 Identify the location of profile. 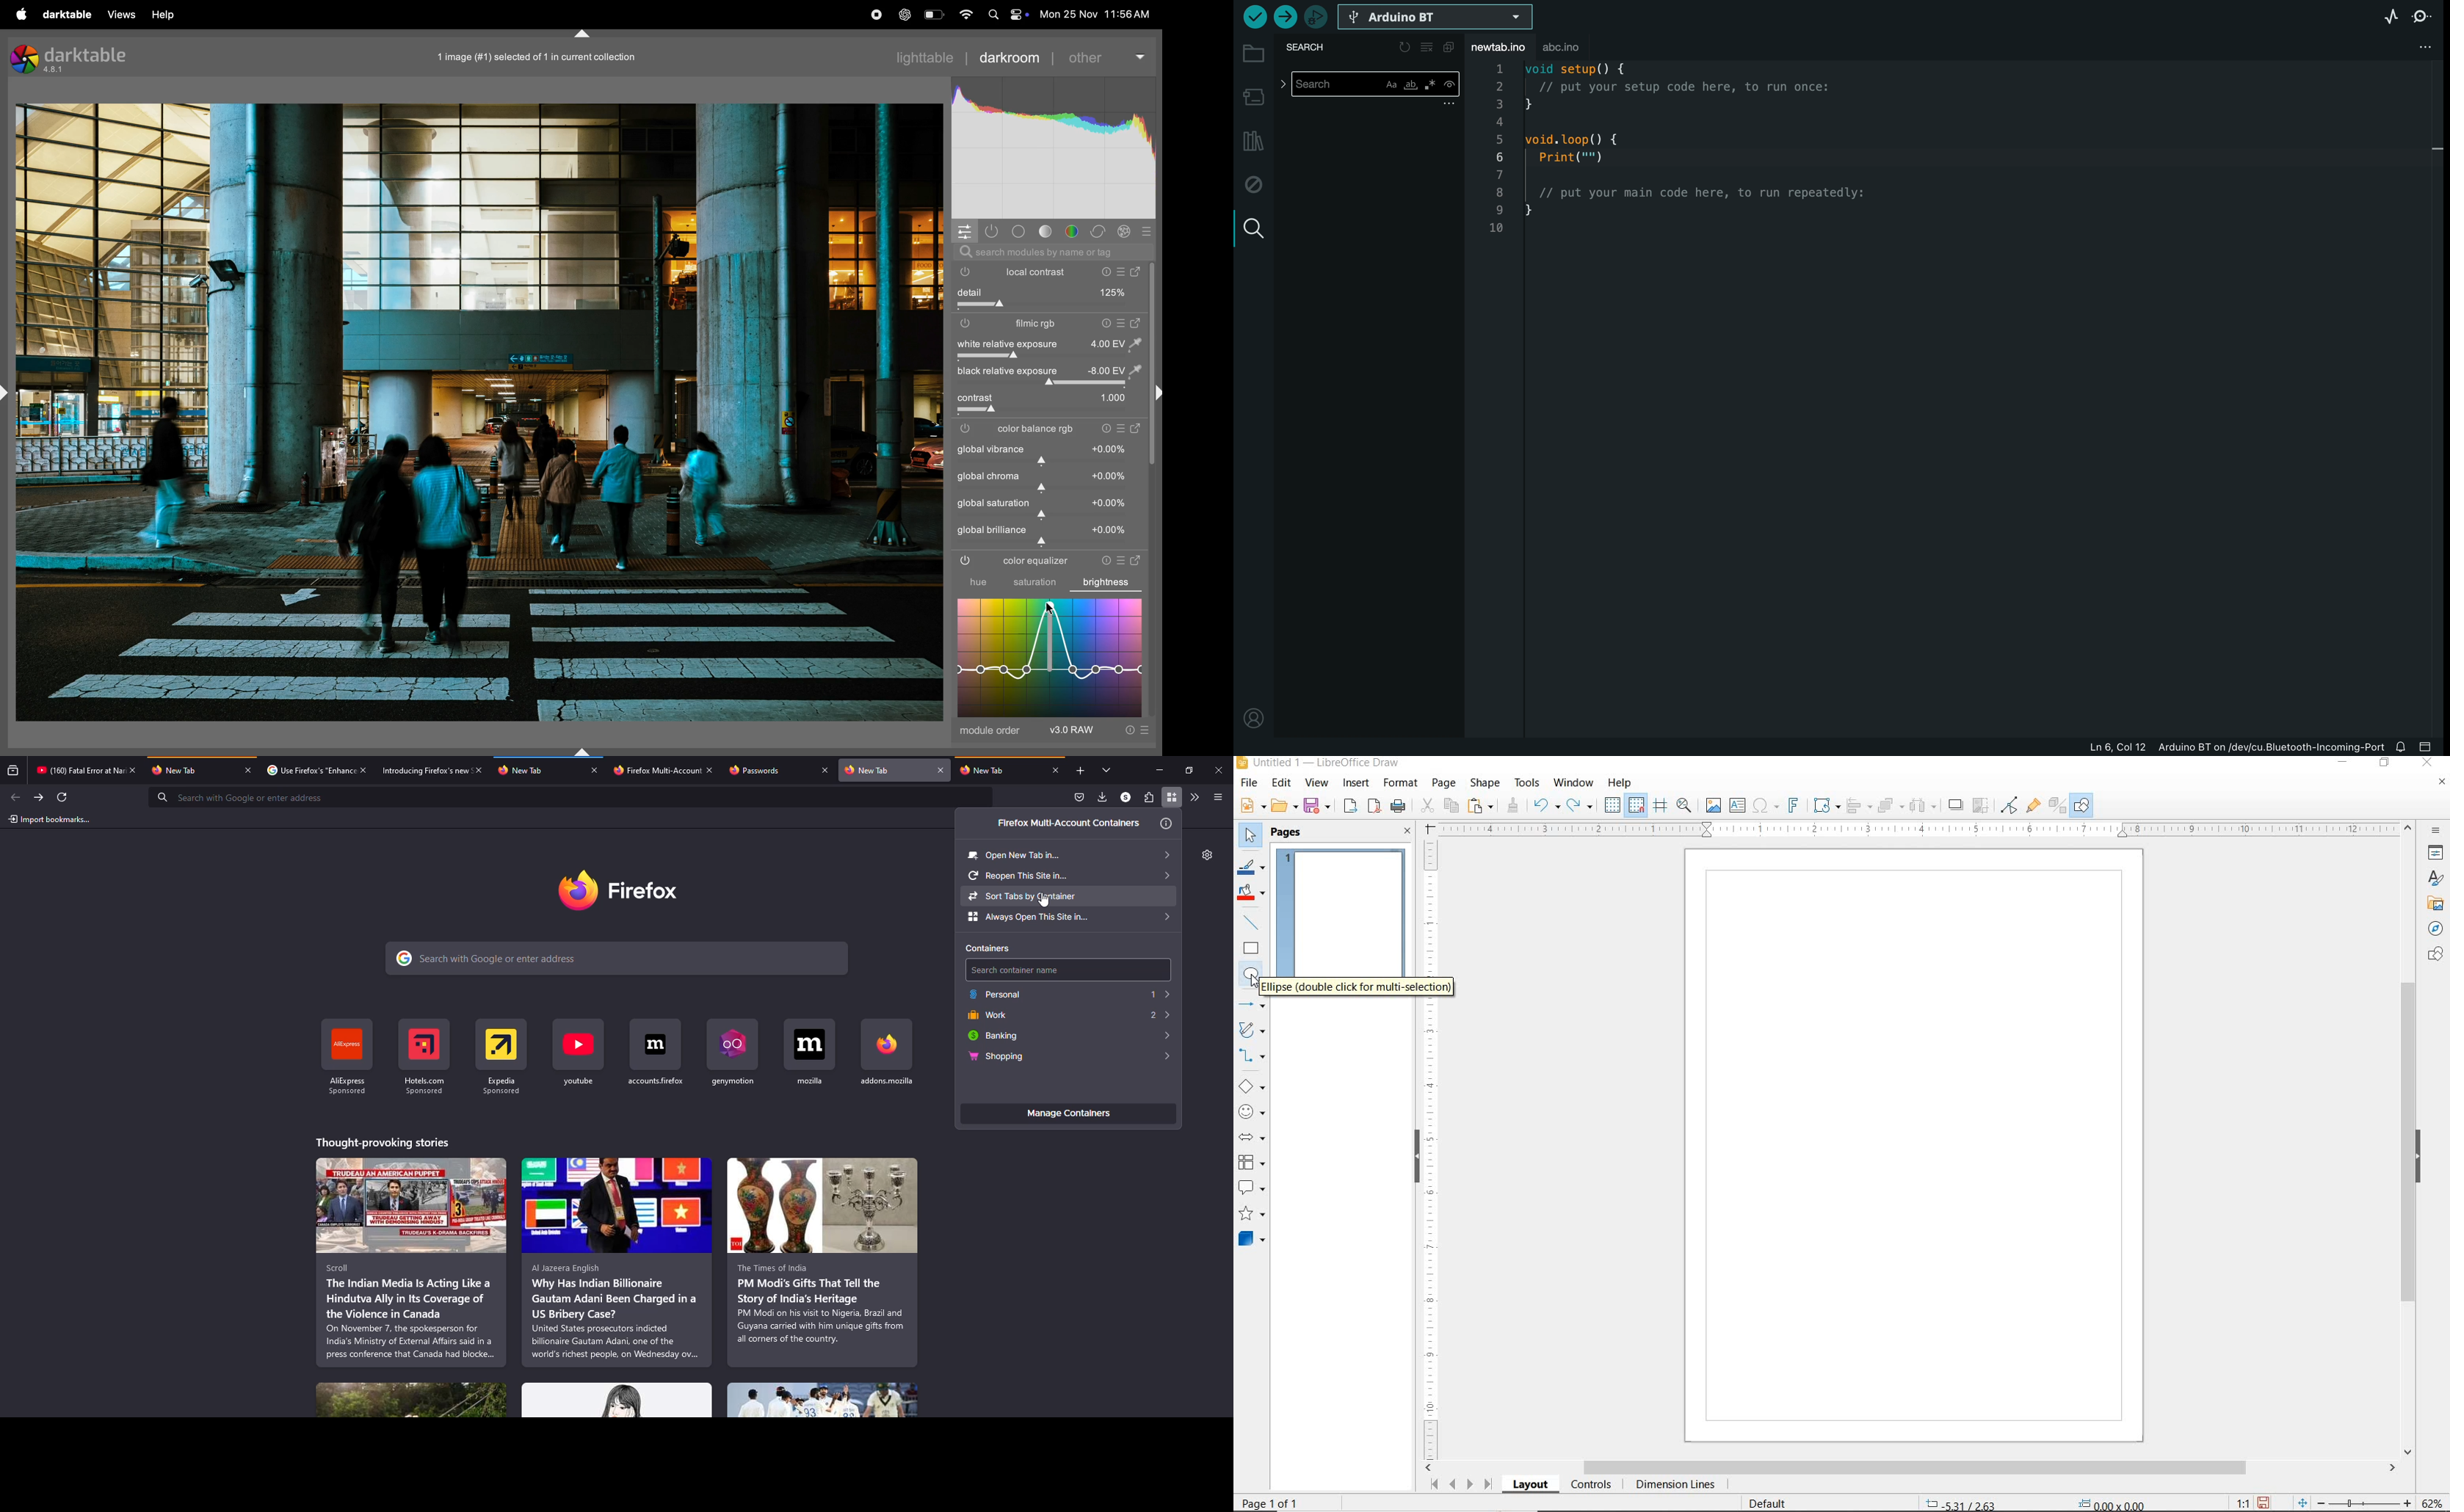
(1253, 712).